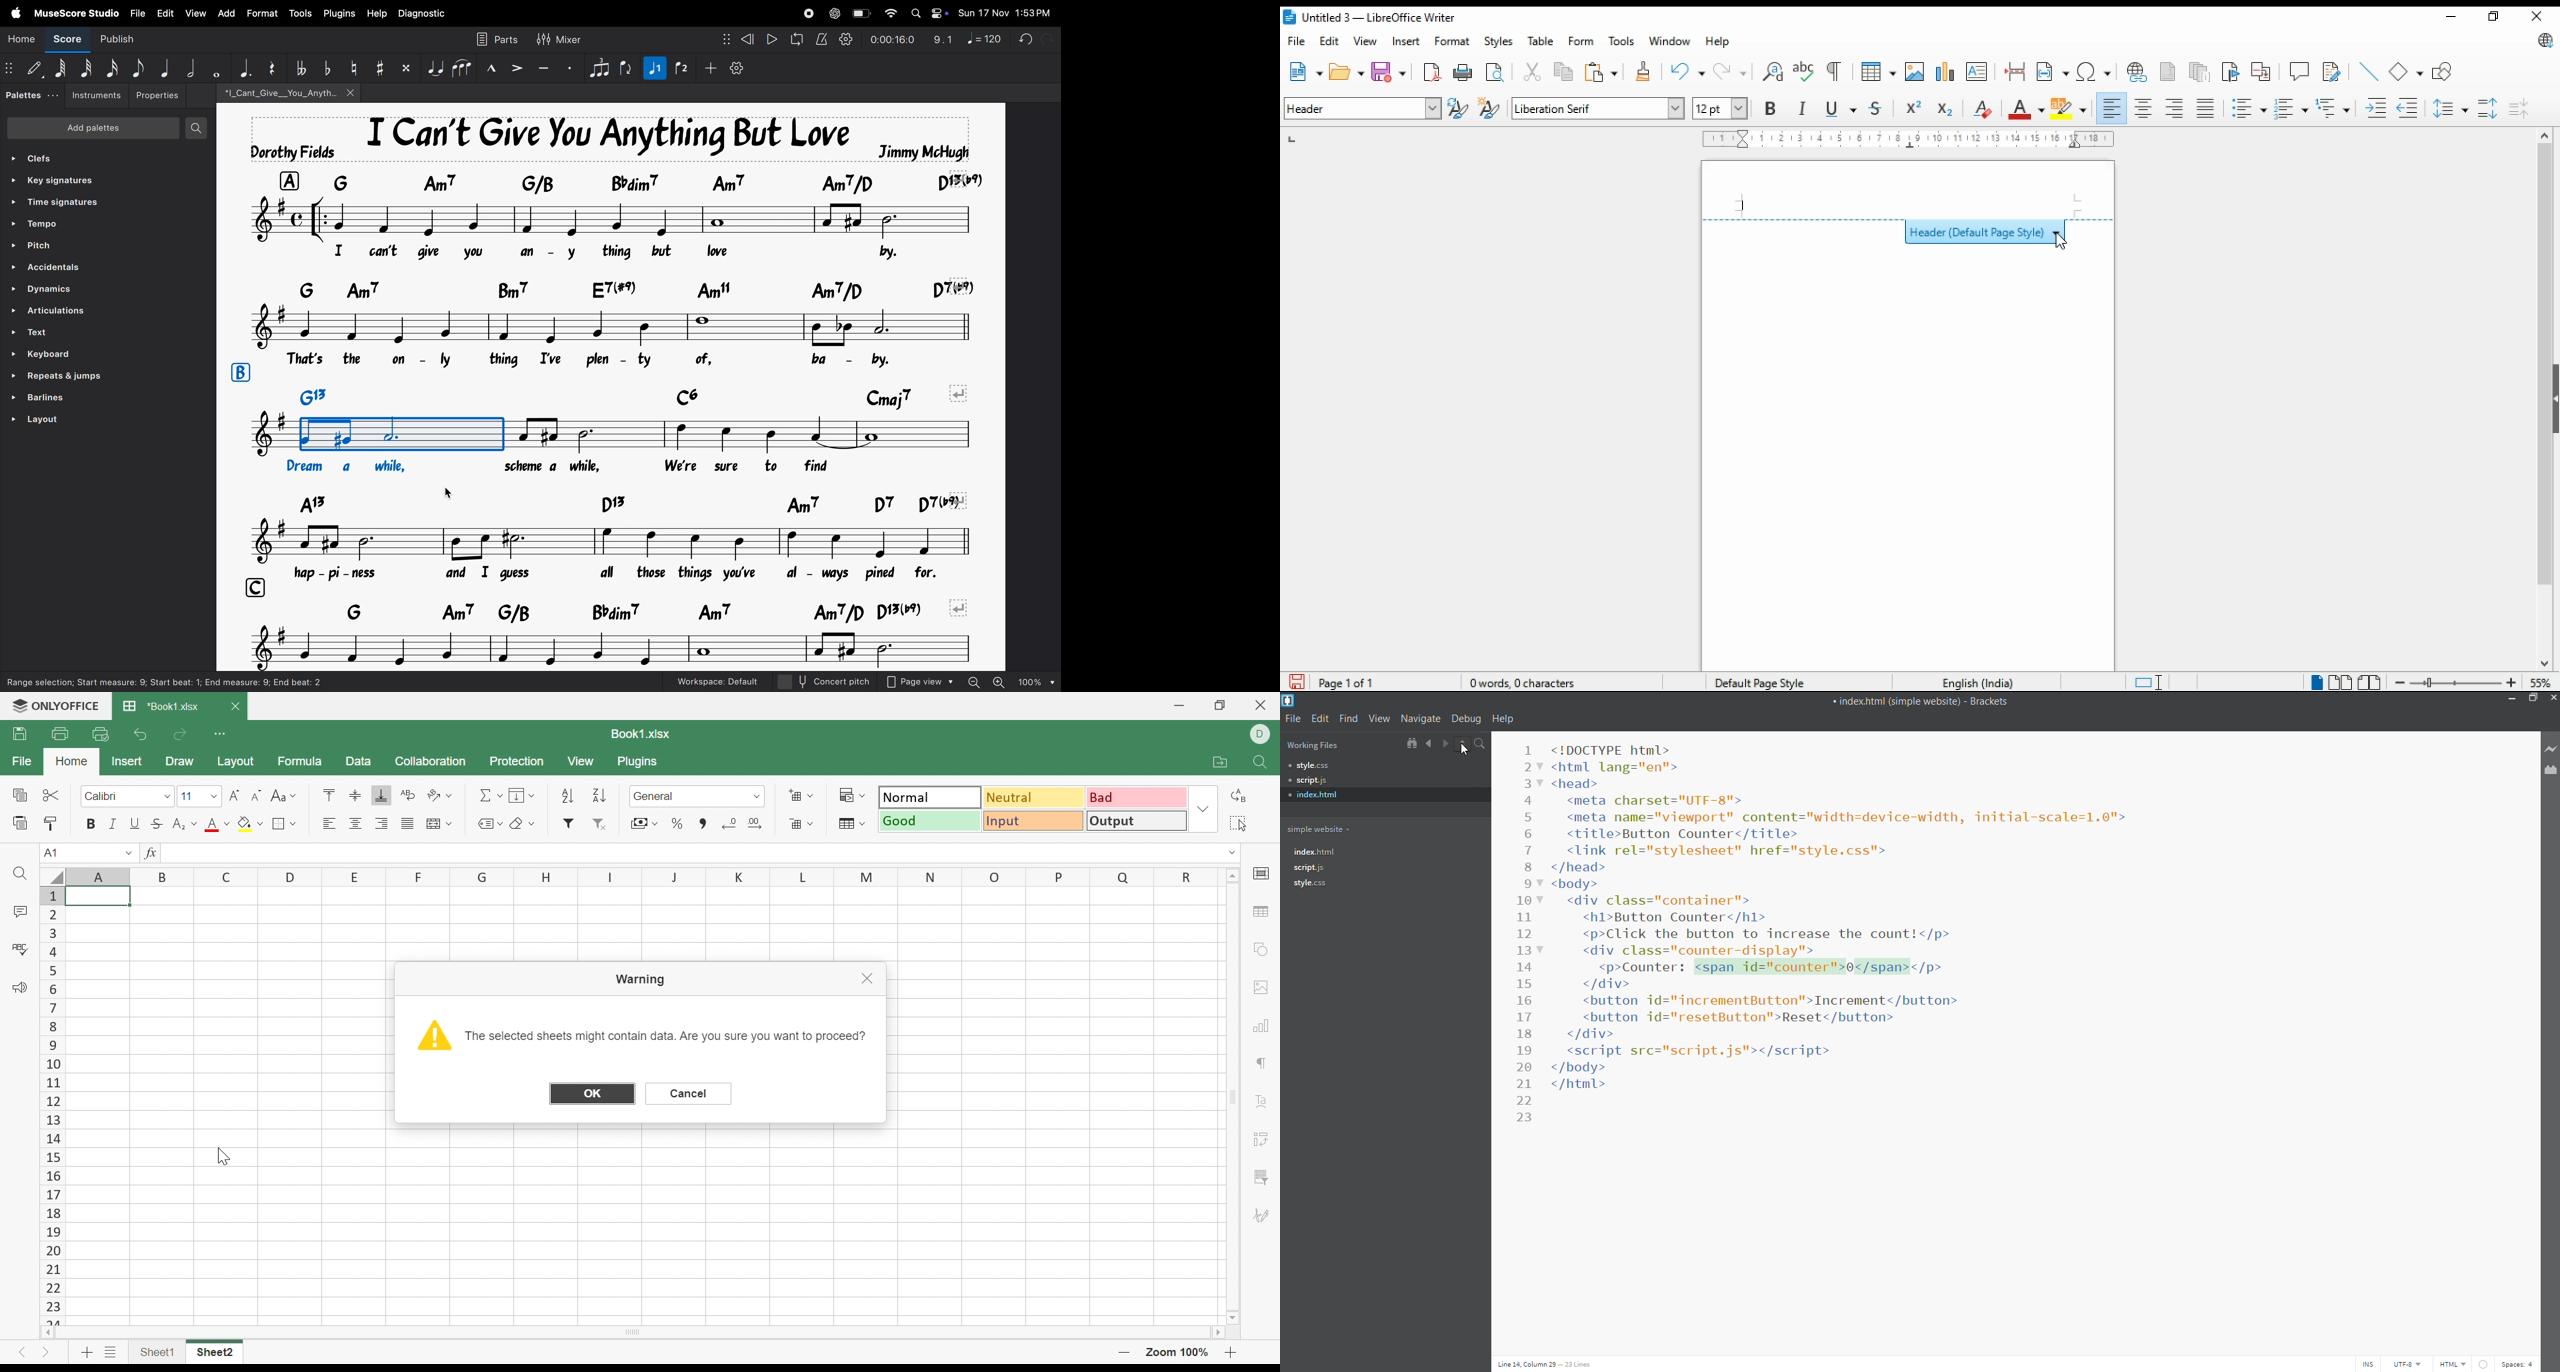 This screenshot has width=2576, height=1372. I want to click on window, so click(1670, 41).